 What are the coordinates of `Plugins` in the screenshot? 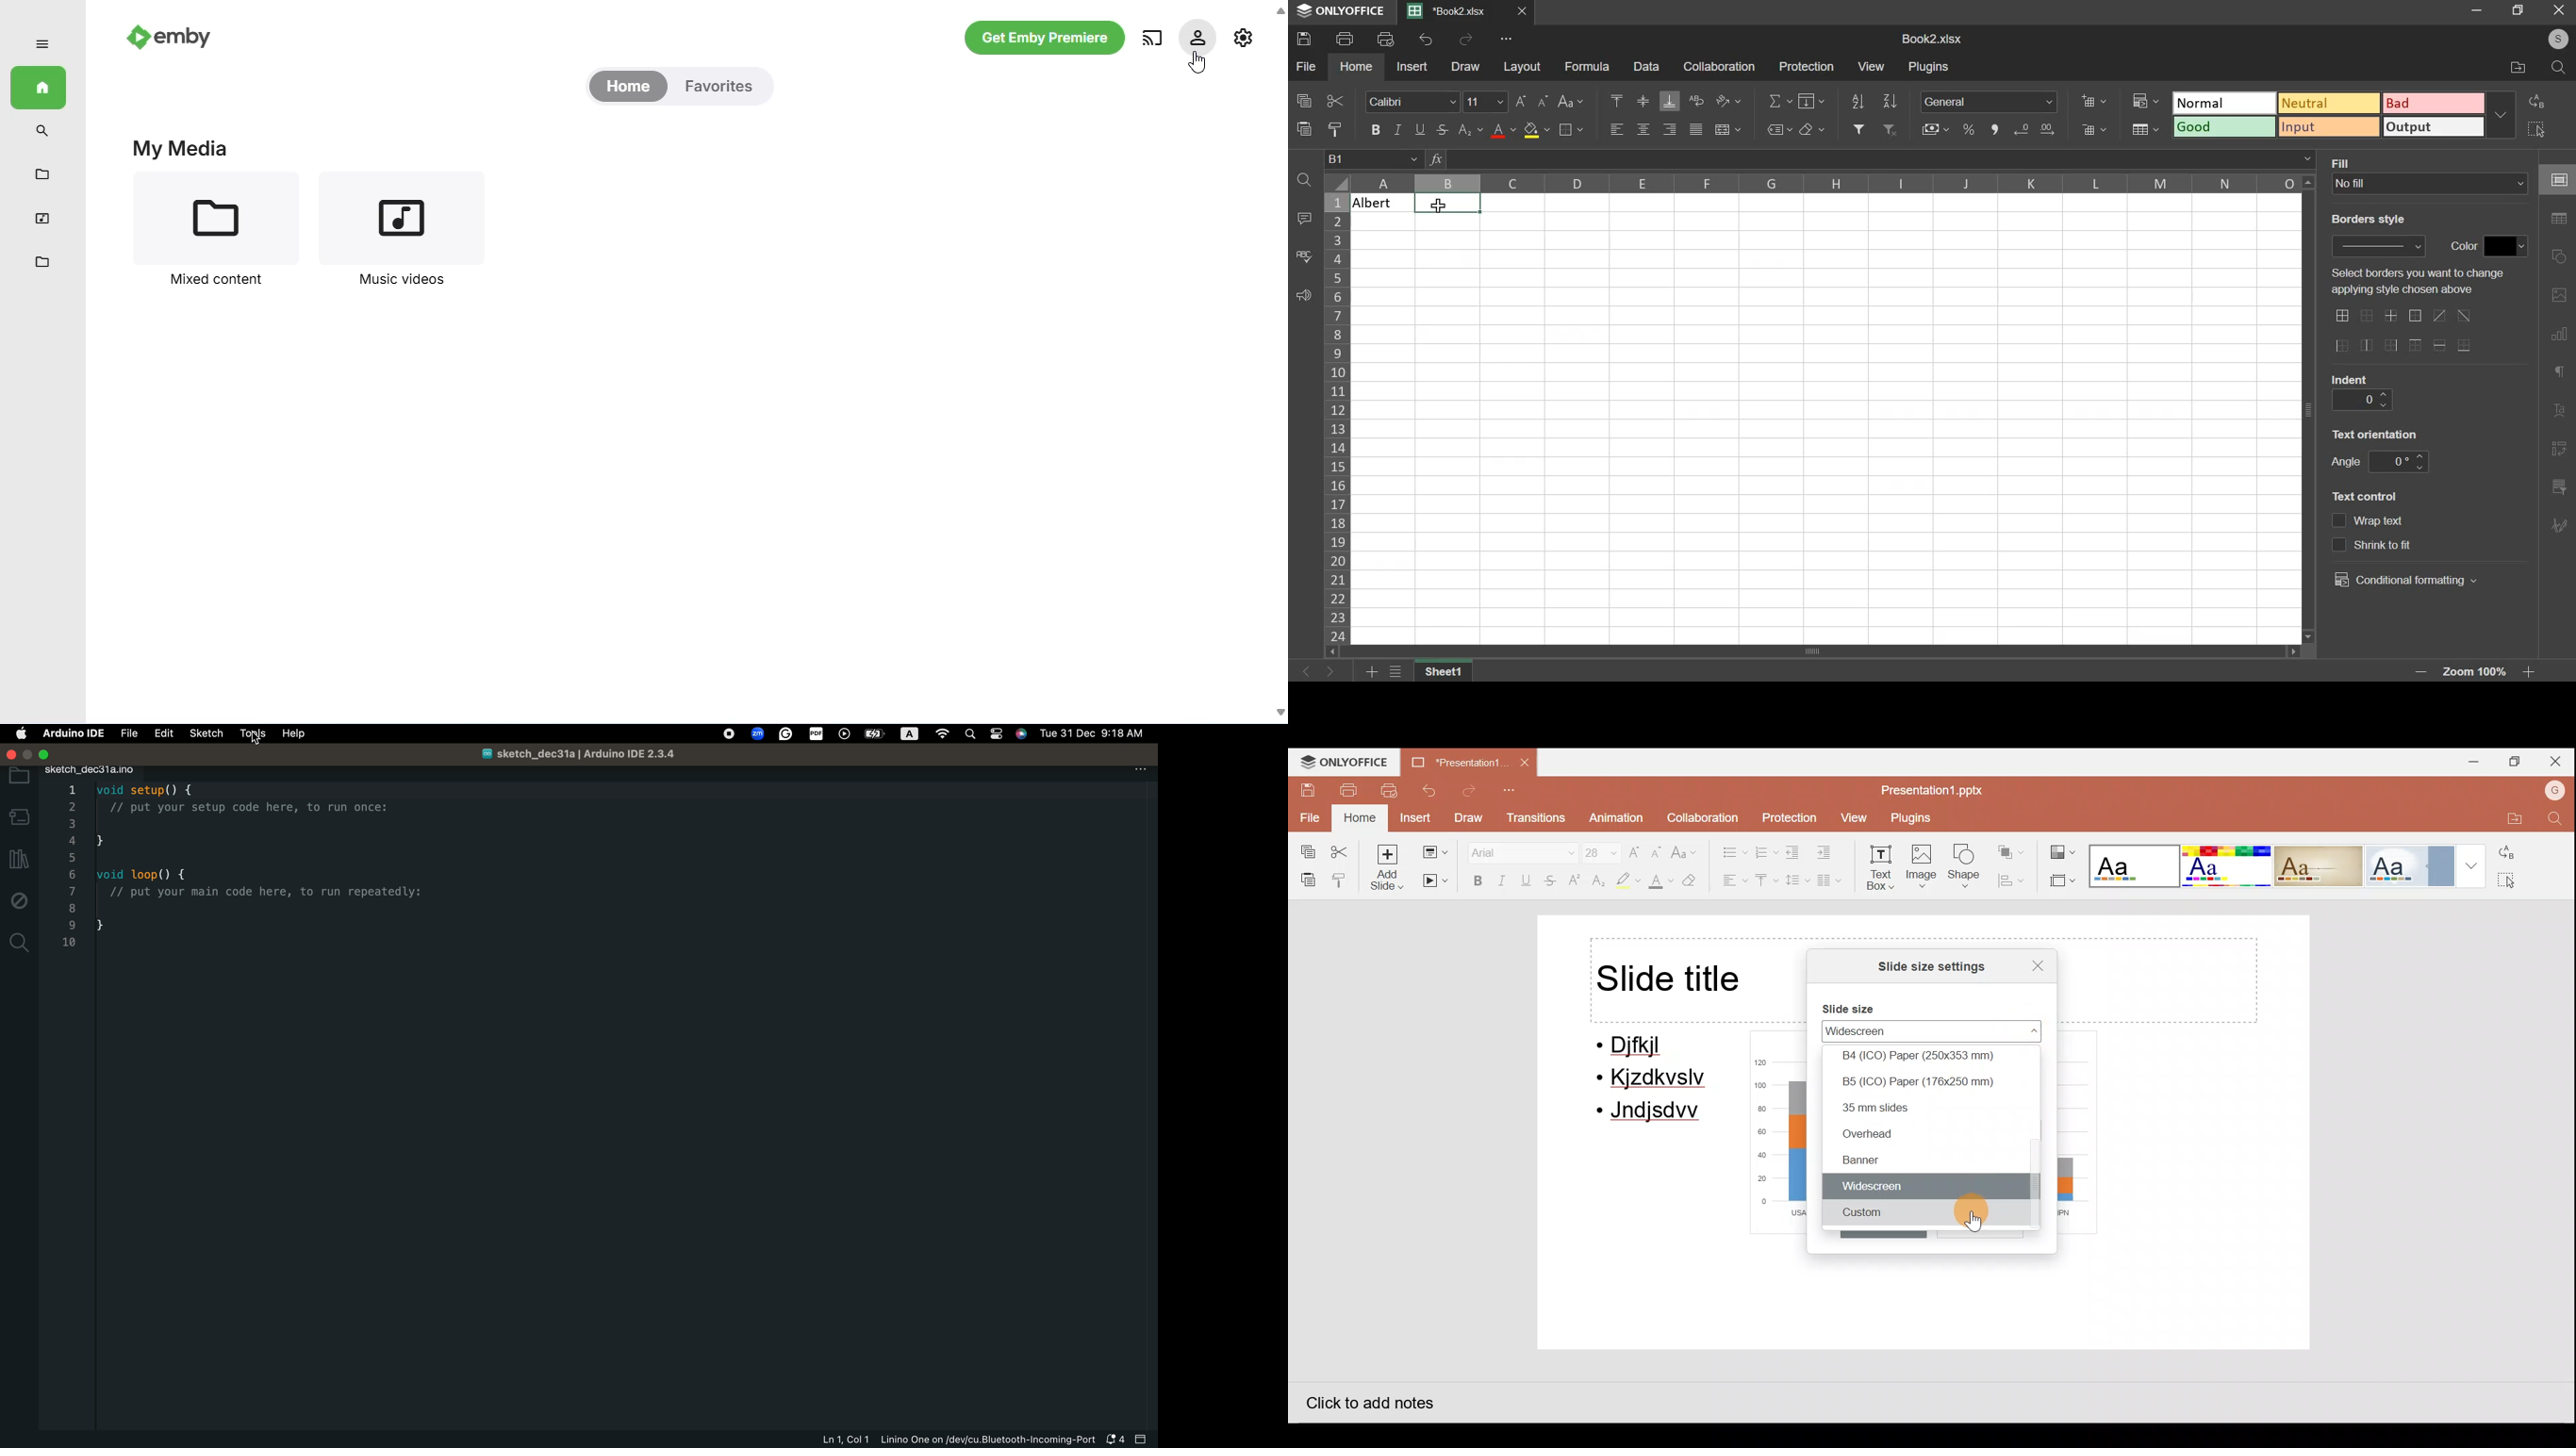 It's located at (1916, 818).